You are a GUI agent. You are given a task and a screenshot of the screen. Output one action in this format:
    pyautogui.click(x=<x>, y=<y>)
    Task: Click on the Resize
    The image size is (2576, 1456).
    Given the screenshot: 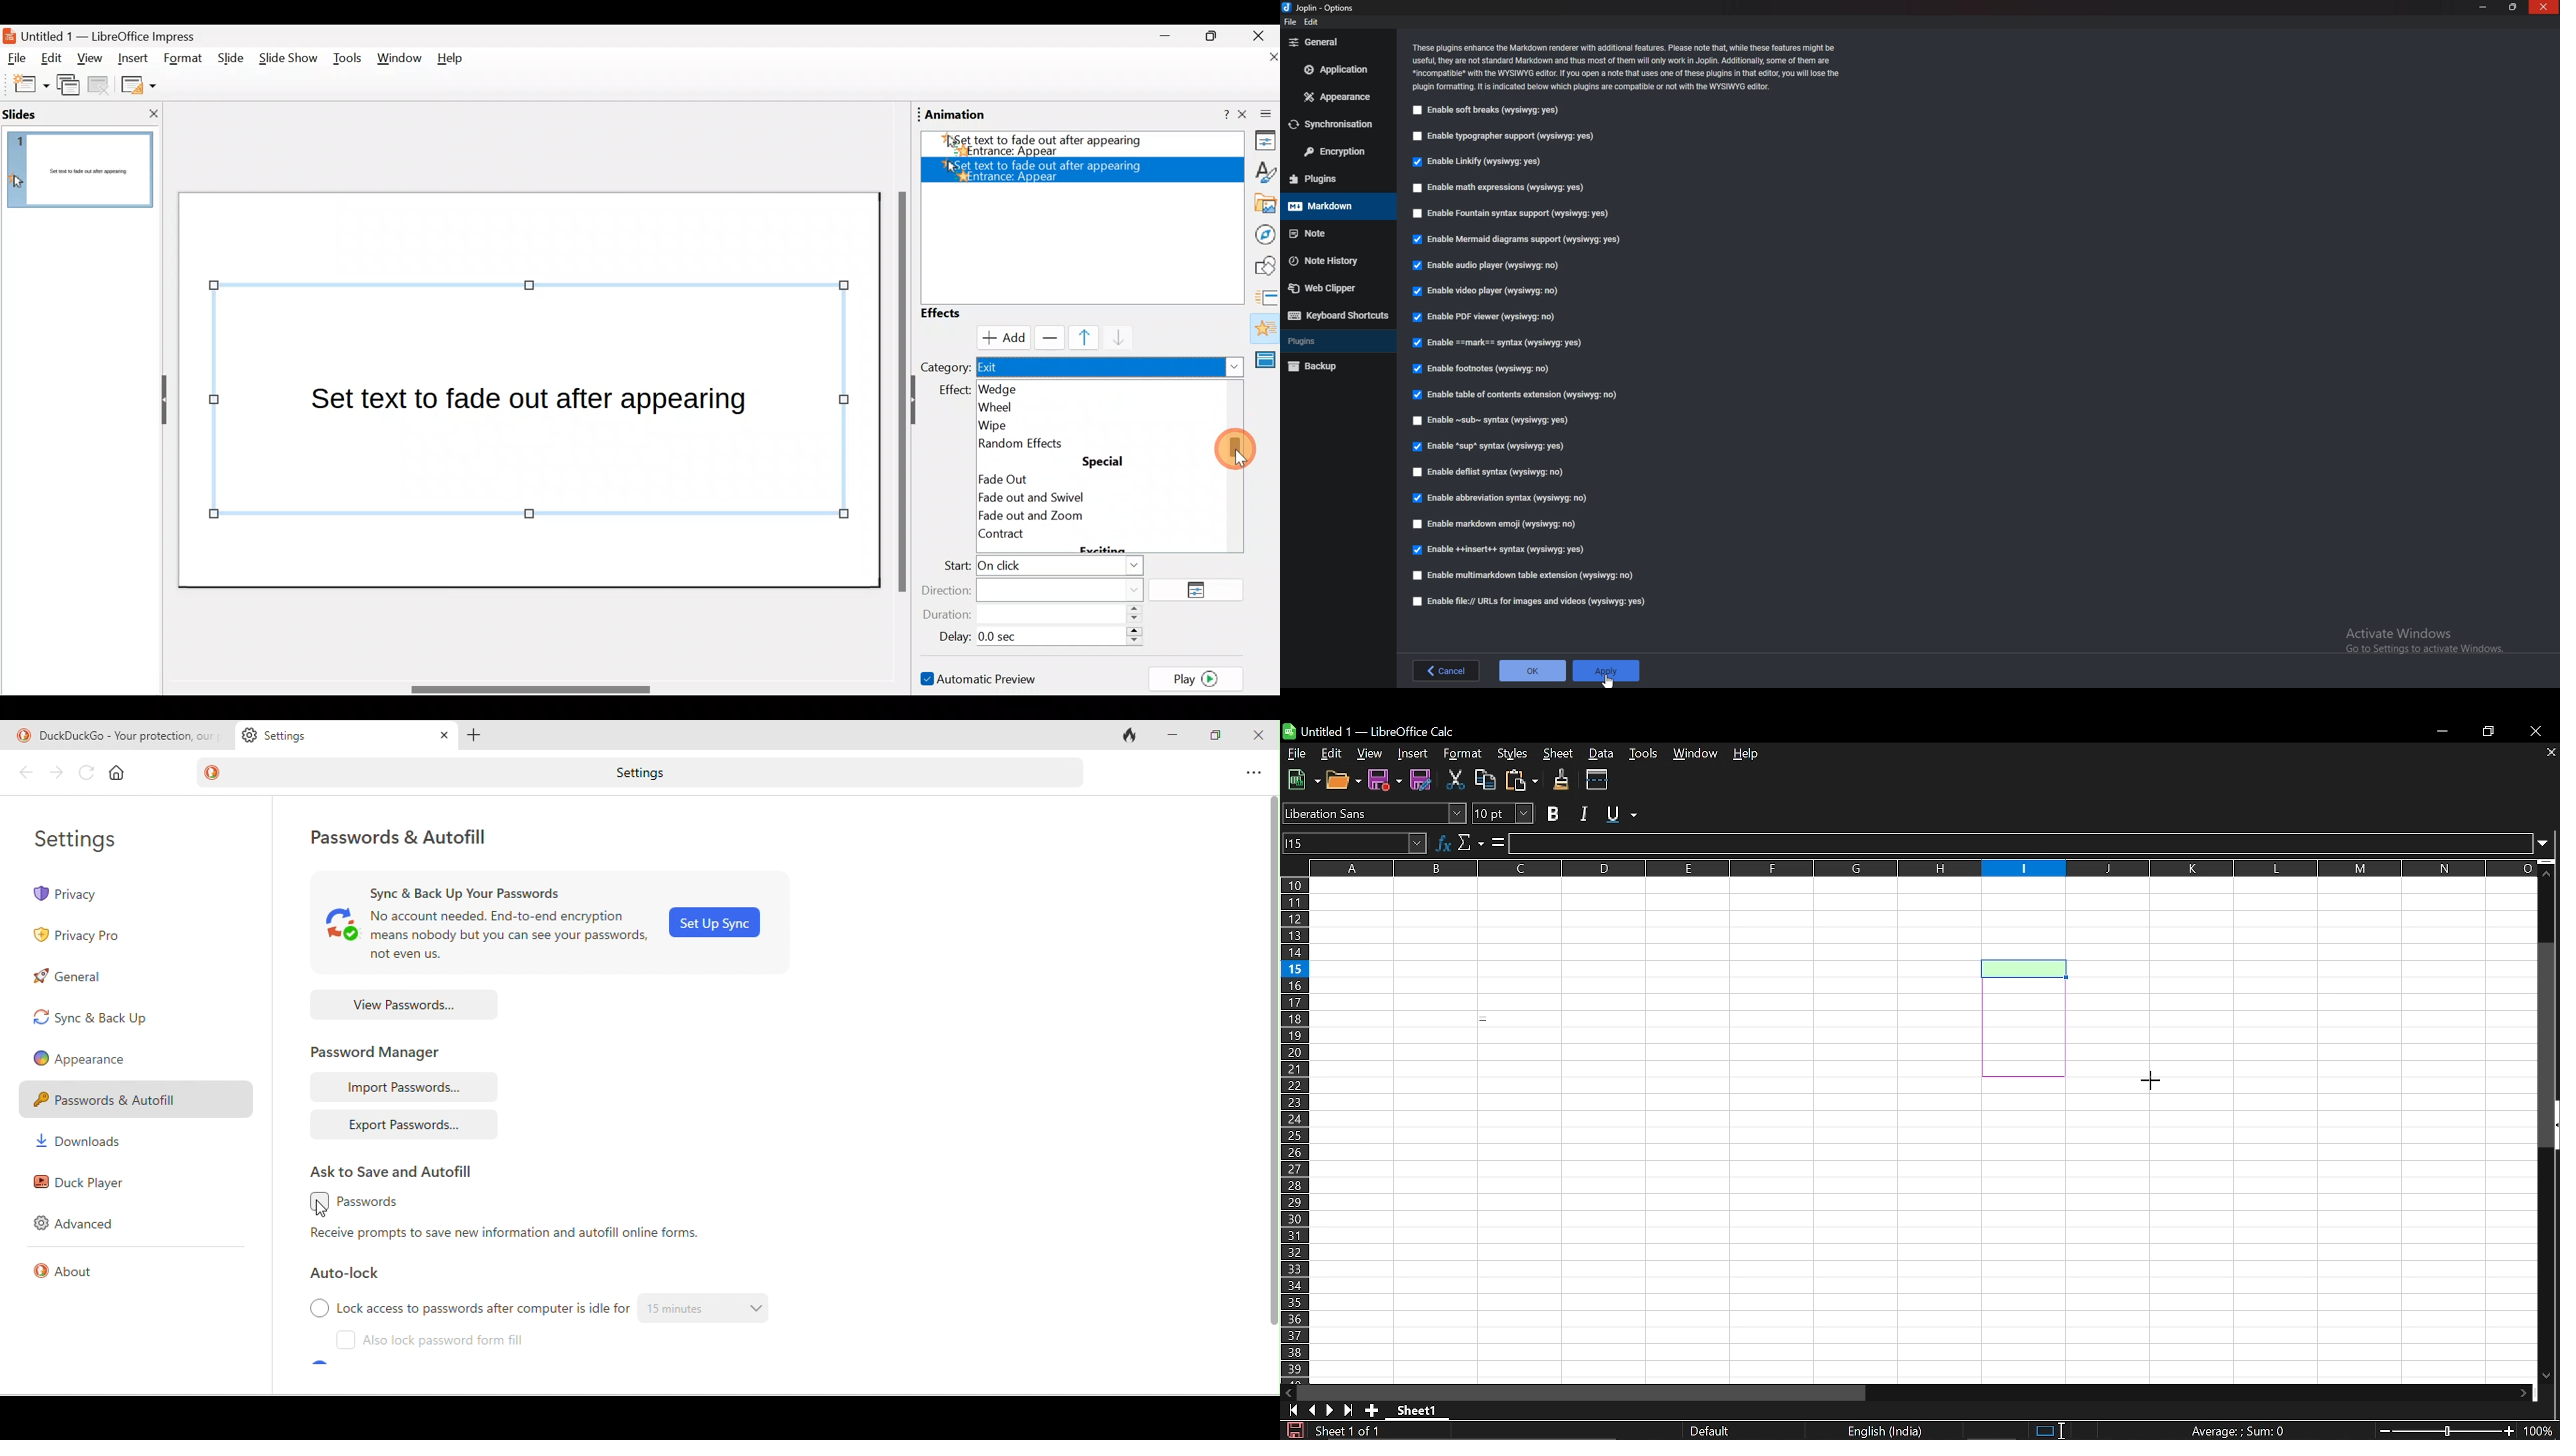 What is the action you would take?
    pyautogui.click(x=2511, y=7)
    